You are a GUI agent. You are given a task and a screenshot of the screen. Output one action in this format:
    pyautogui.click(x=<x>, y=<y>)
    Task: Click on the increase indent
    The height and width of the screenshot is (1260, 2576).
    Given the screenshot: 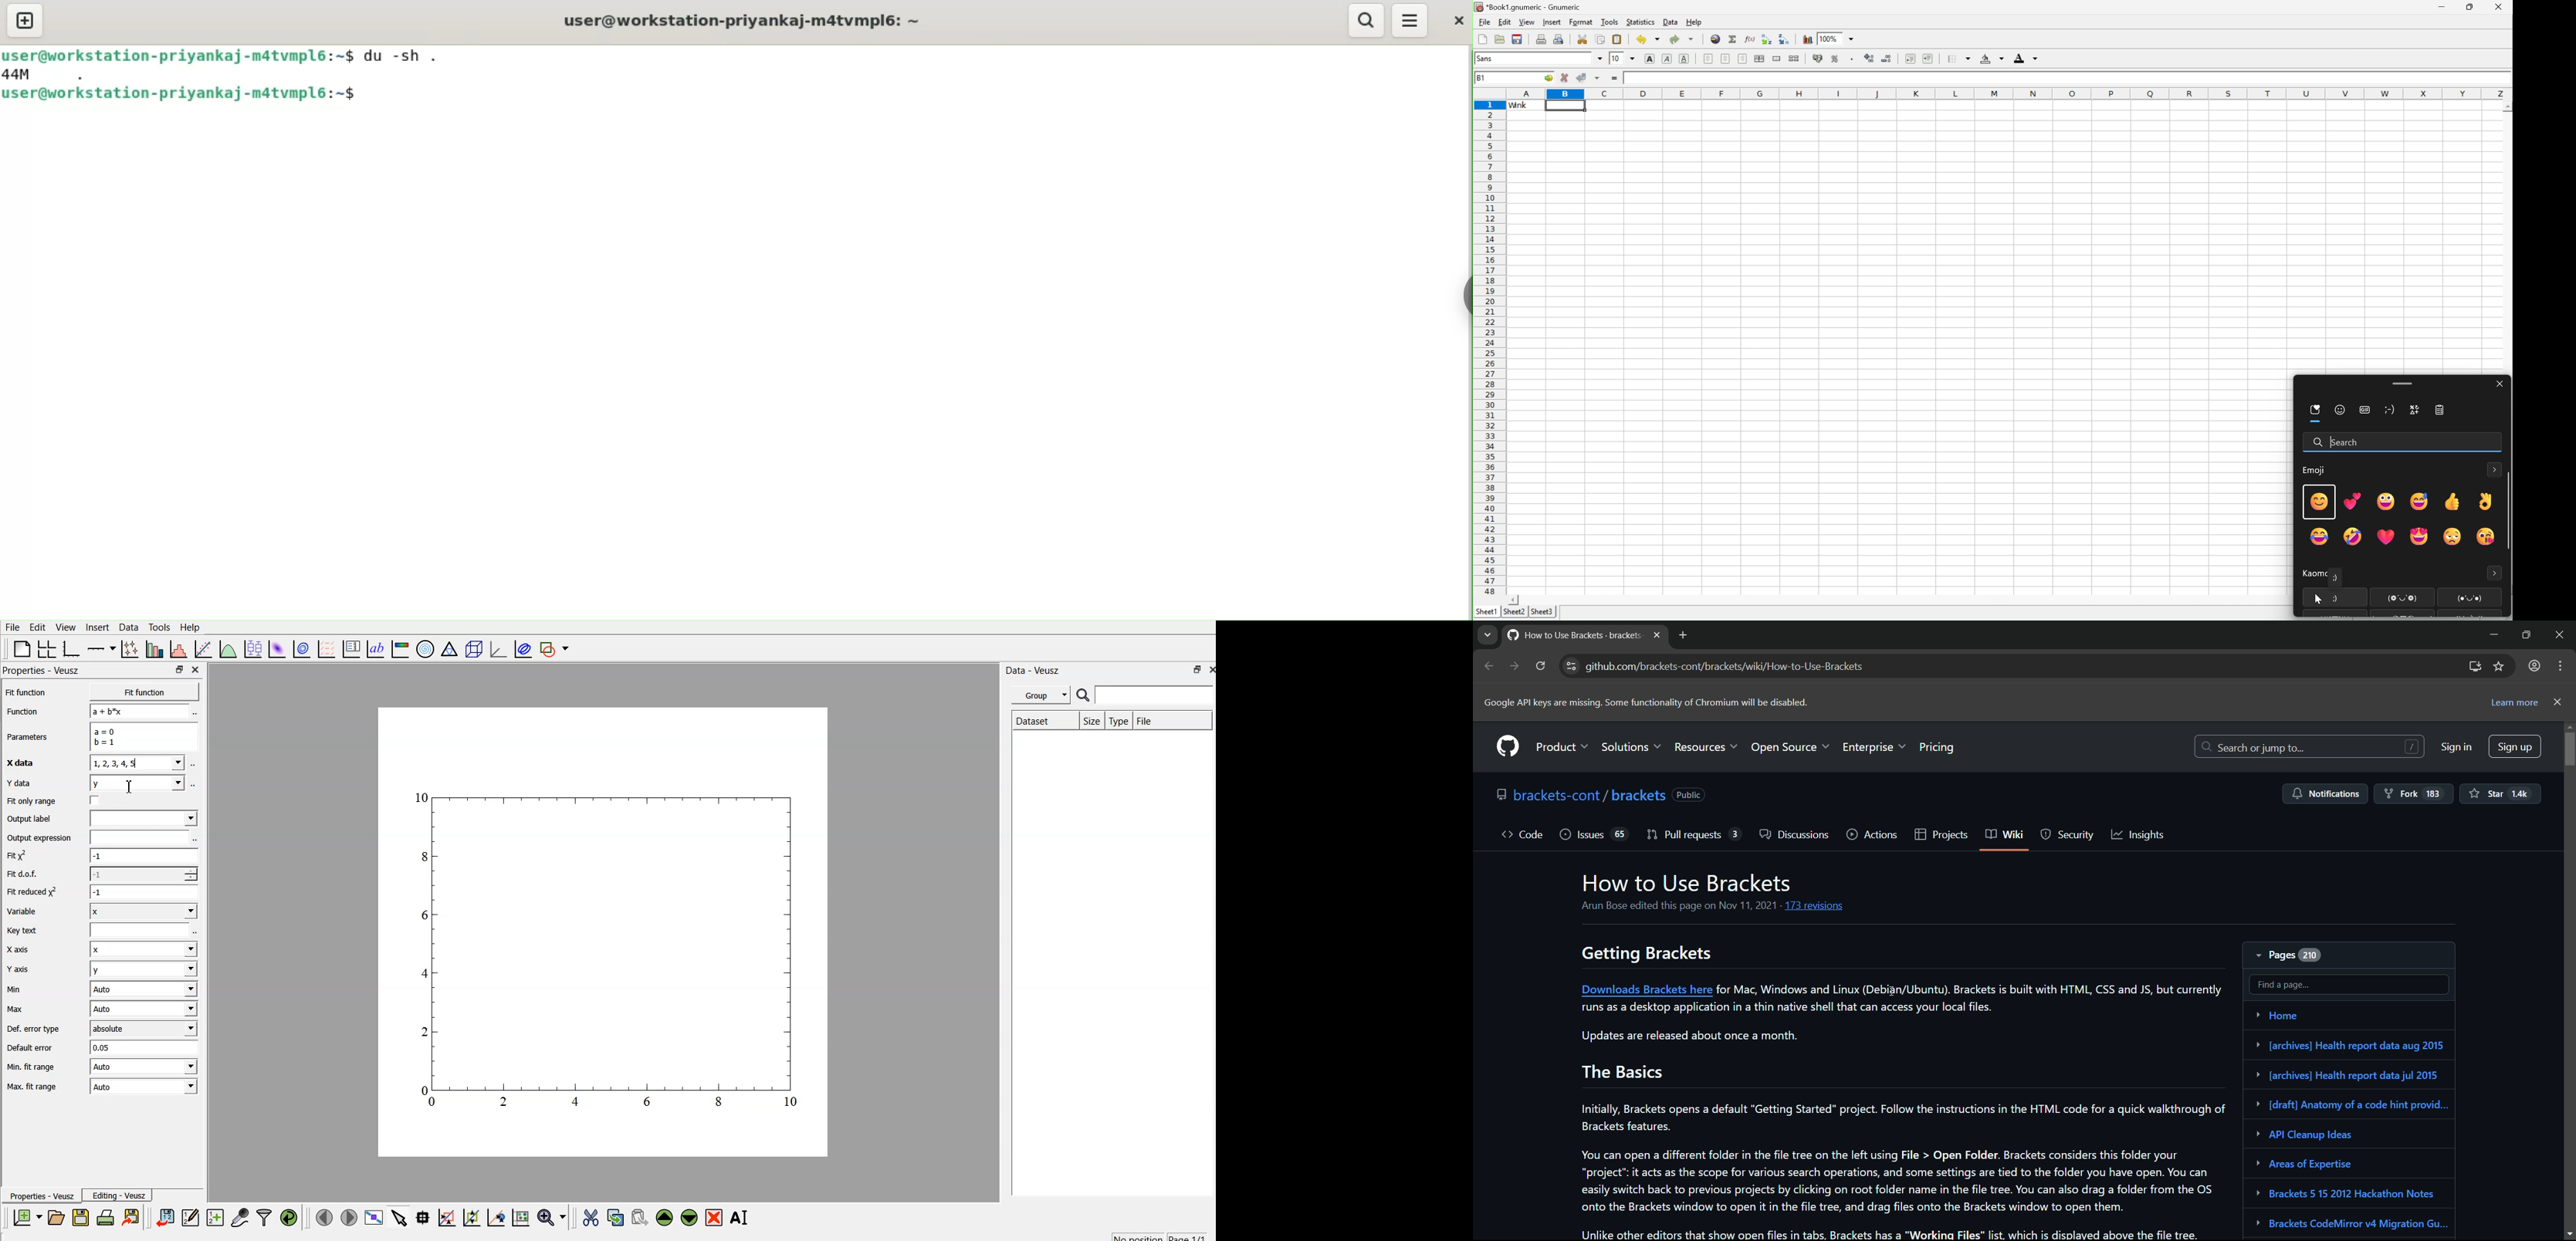 What is the action you would take?
    pyautogui.click(x=1929, y=57)
    